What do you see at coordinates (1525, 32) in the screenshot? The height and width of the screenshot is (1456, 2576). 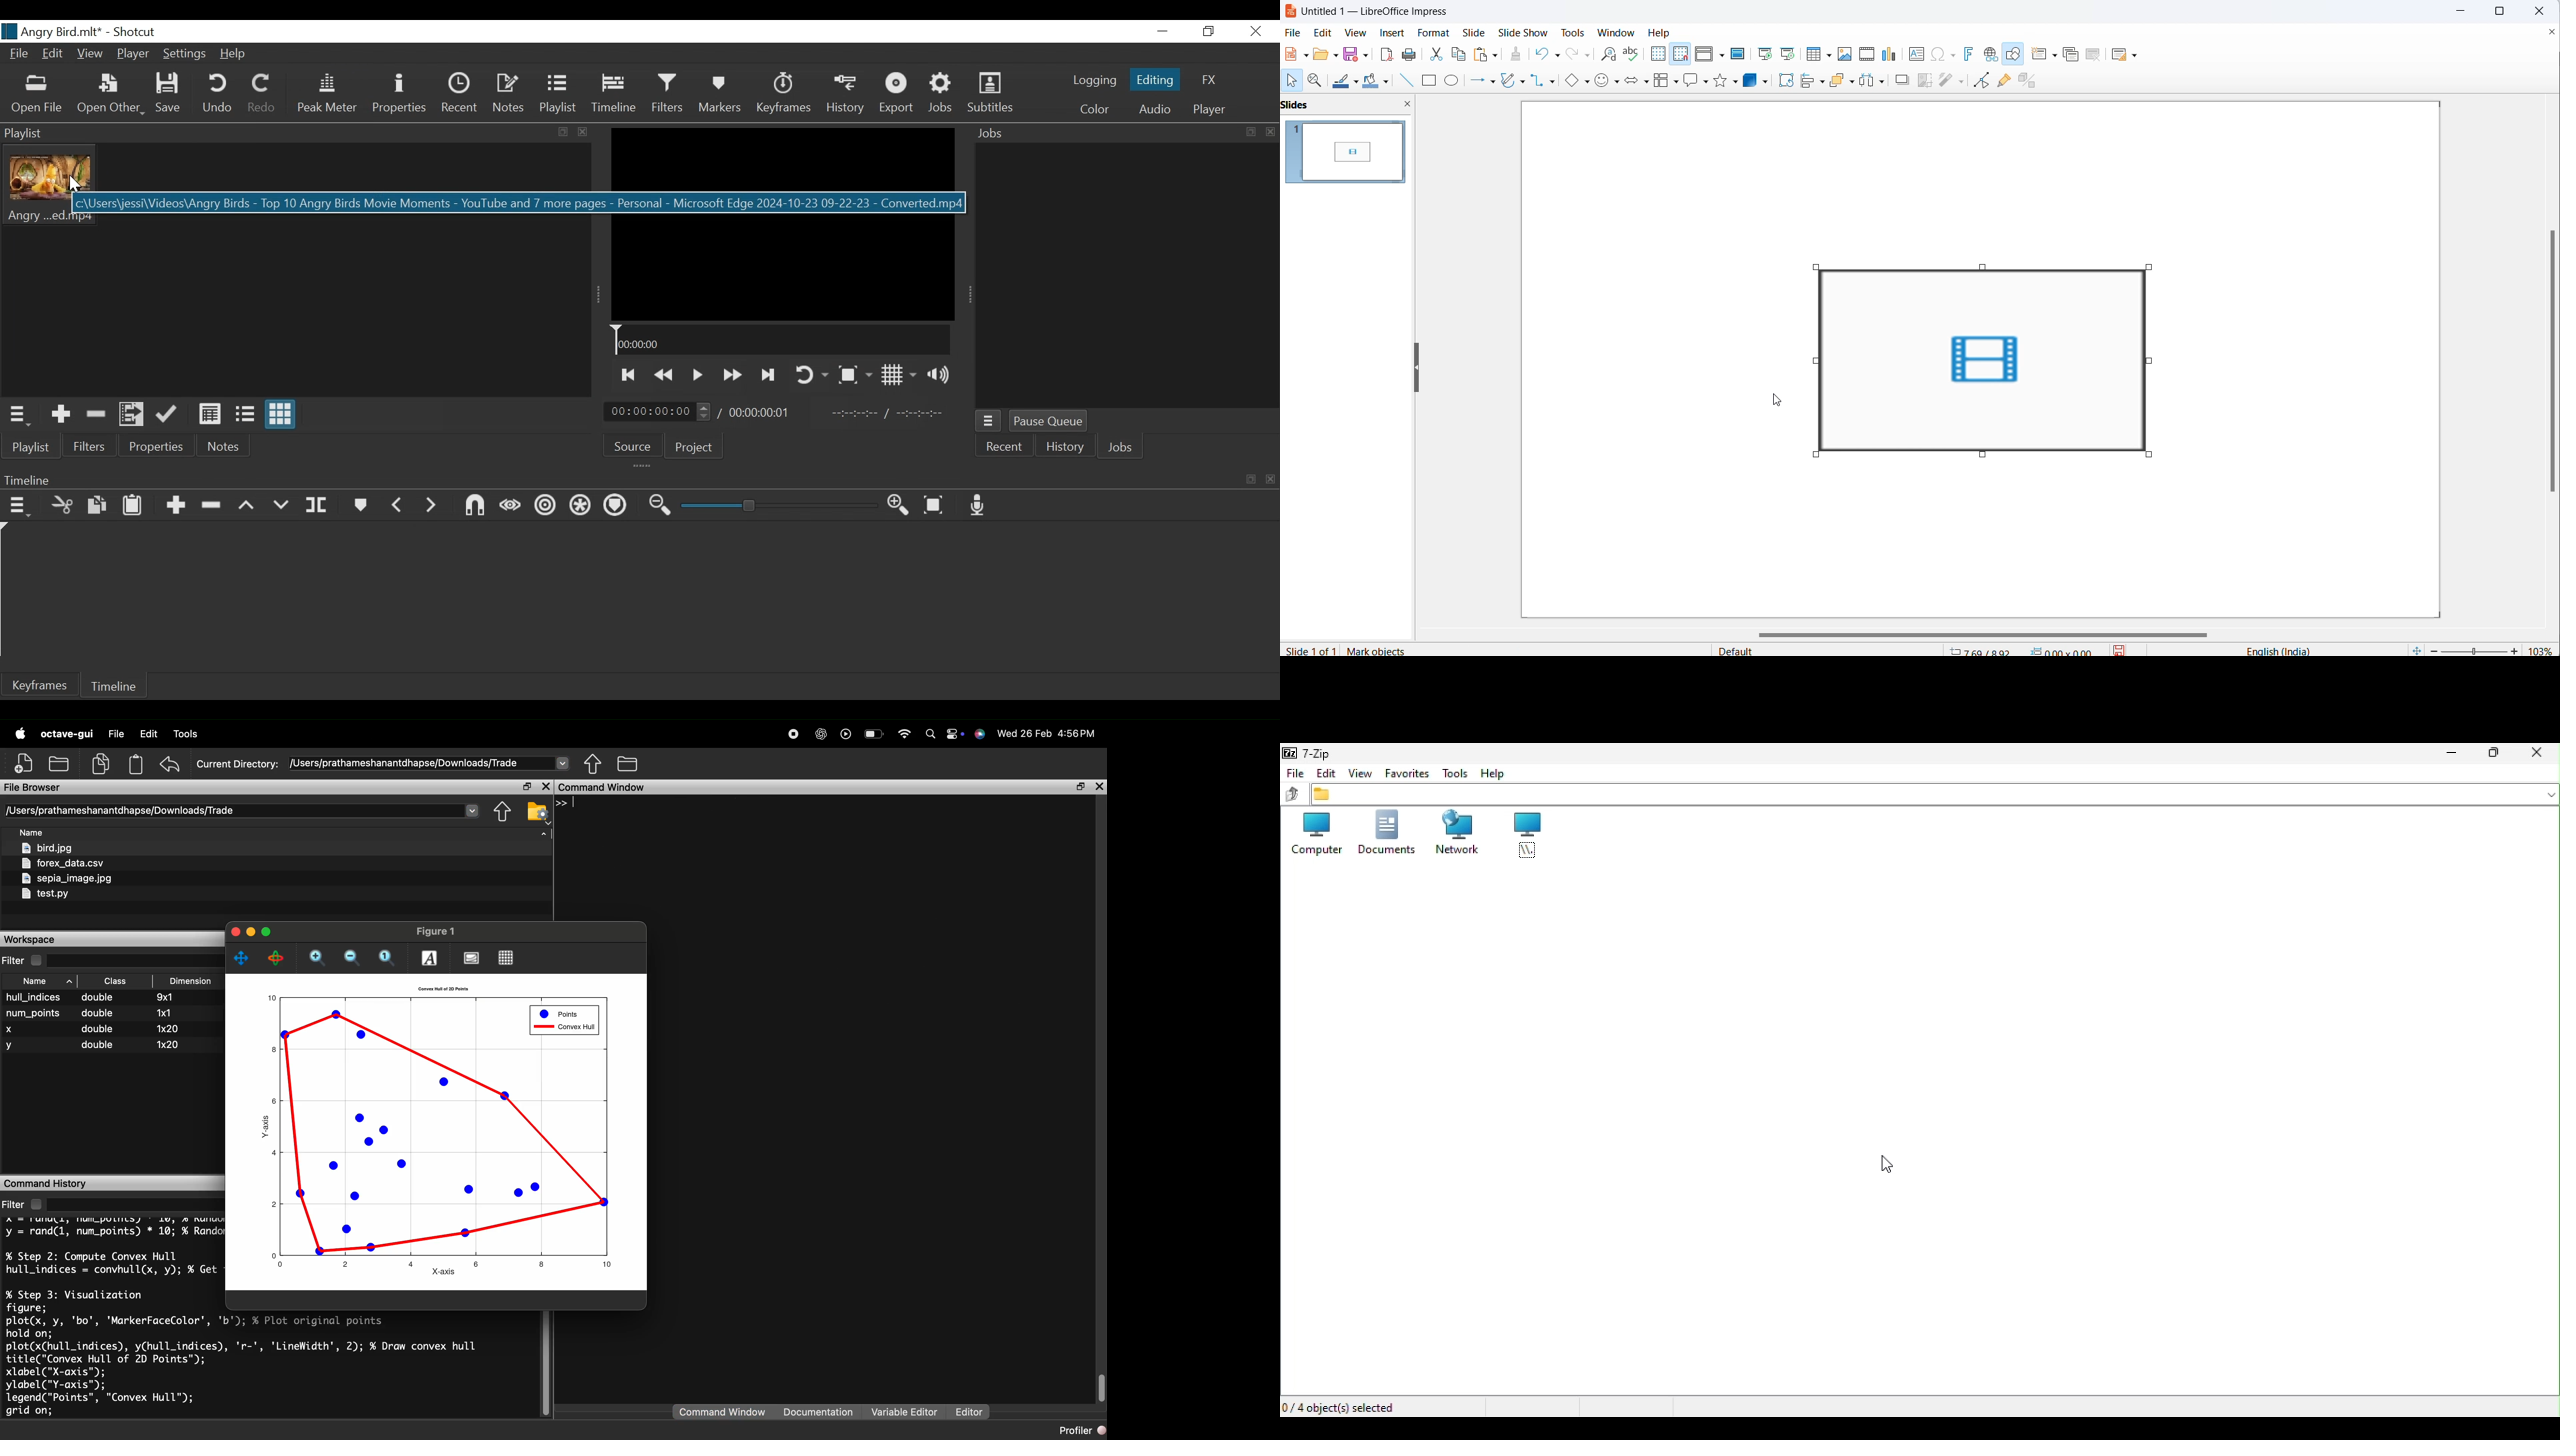 I see `slide show` at bounding box center [1525, 32].